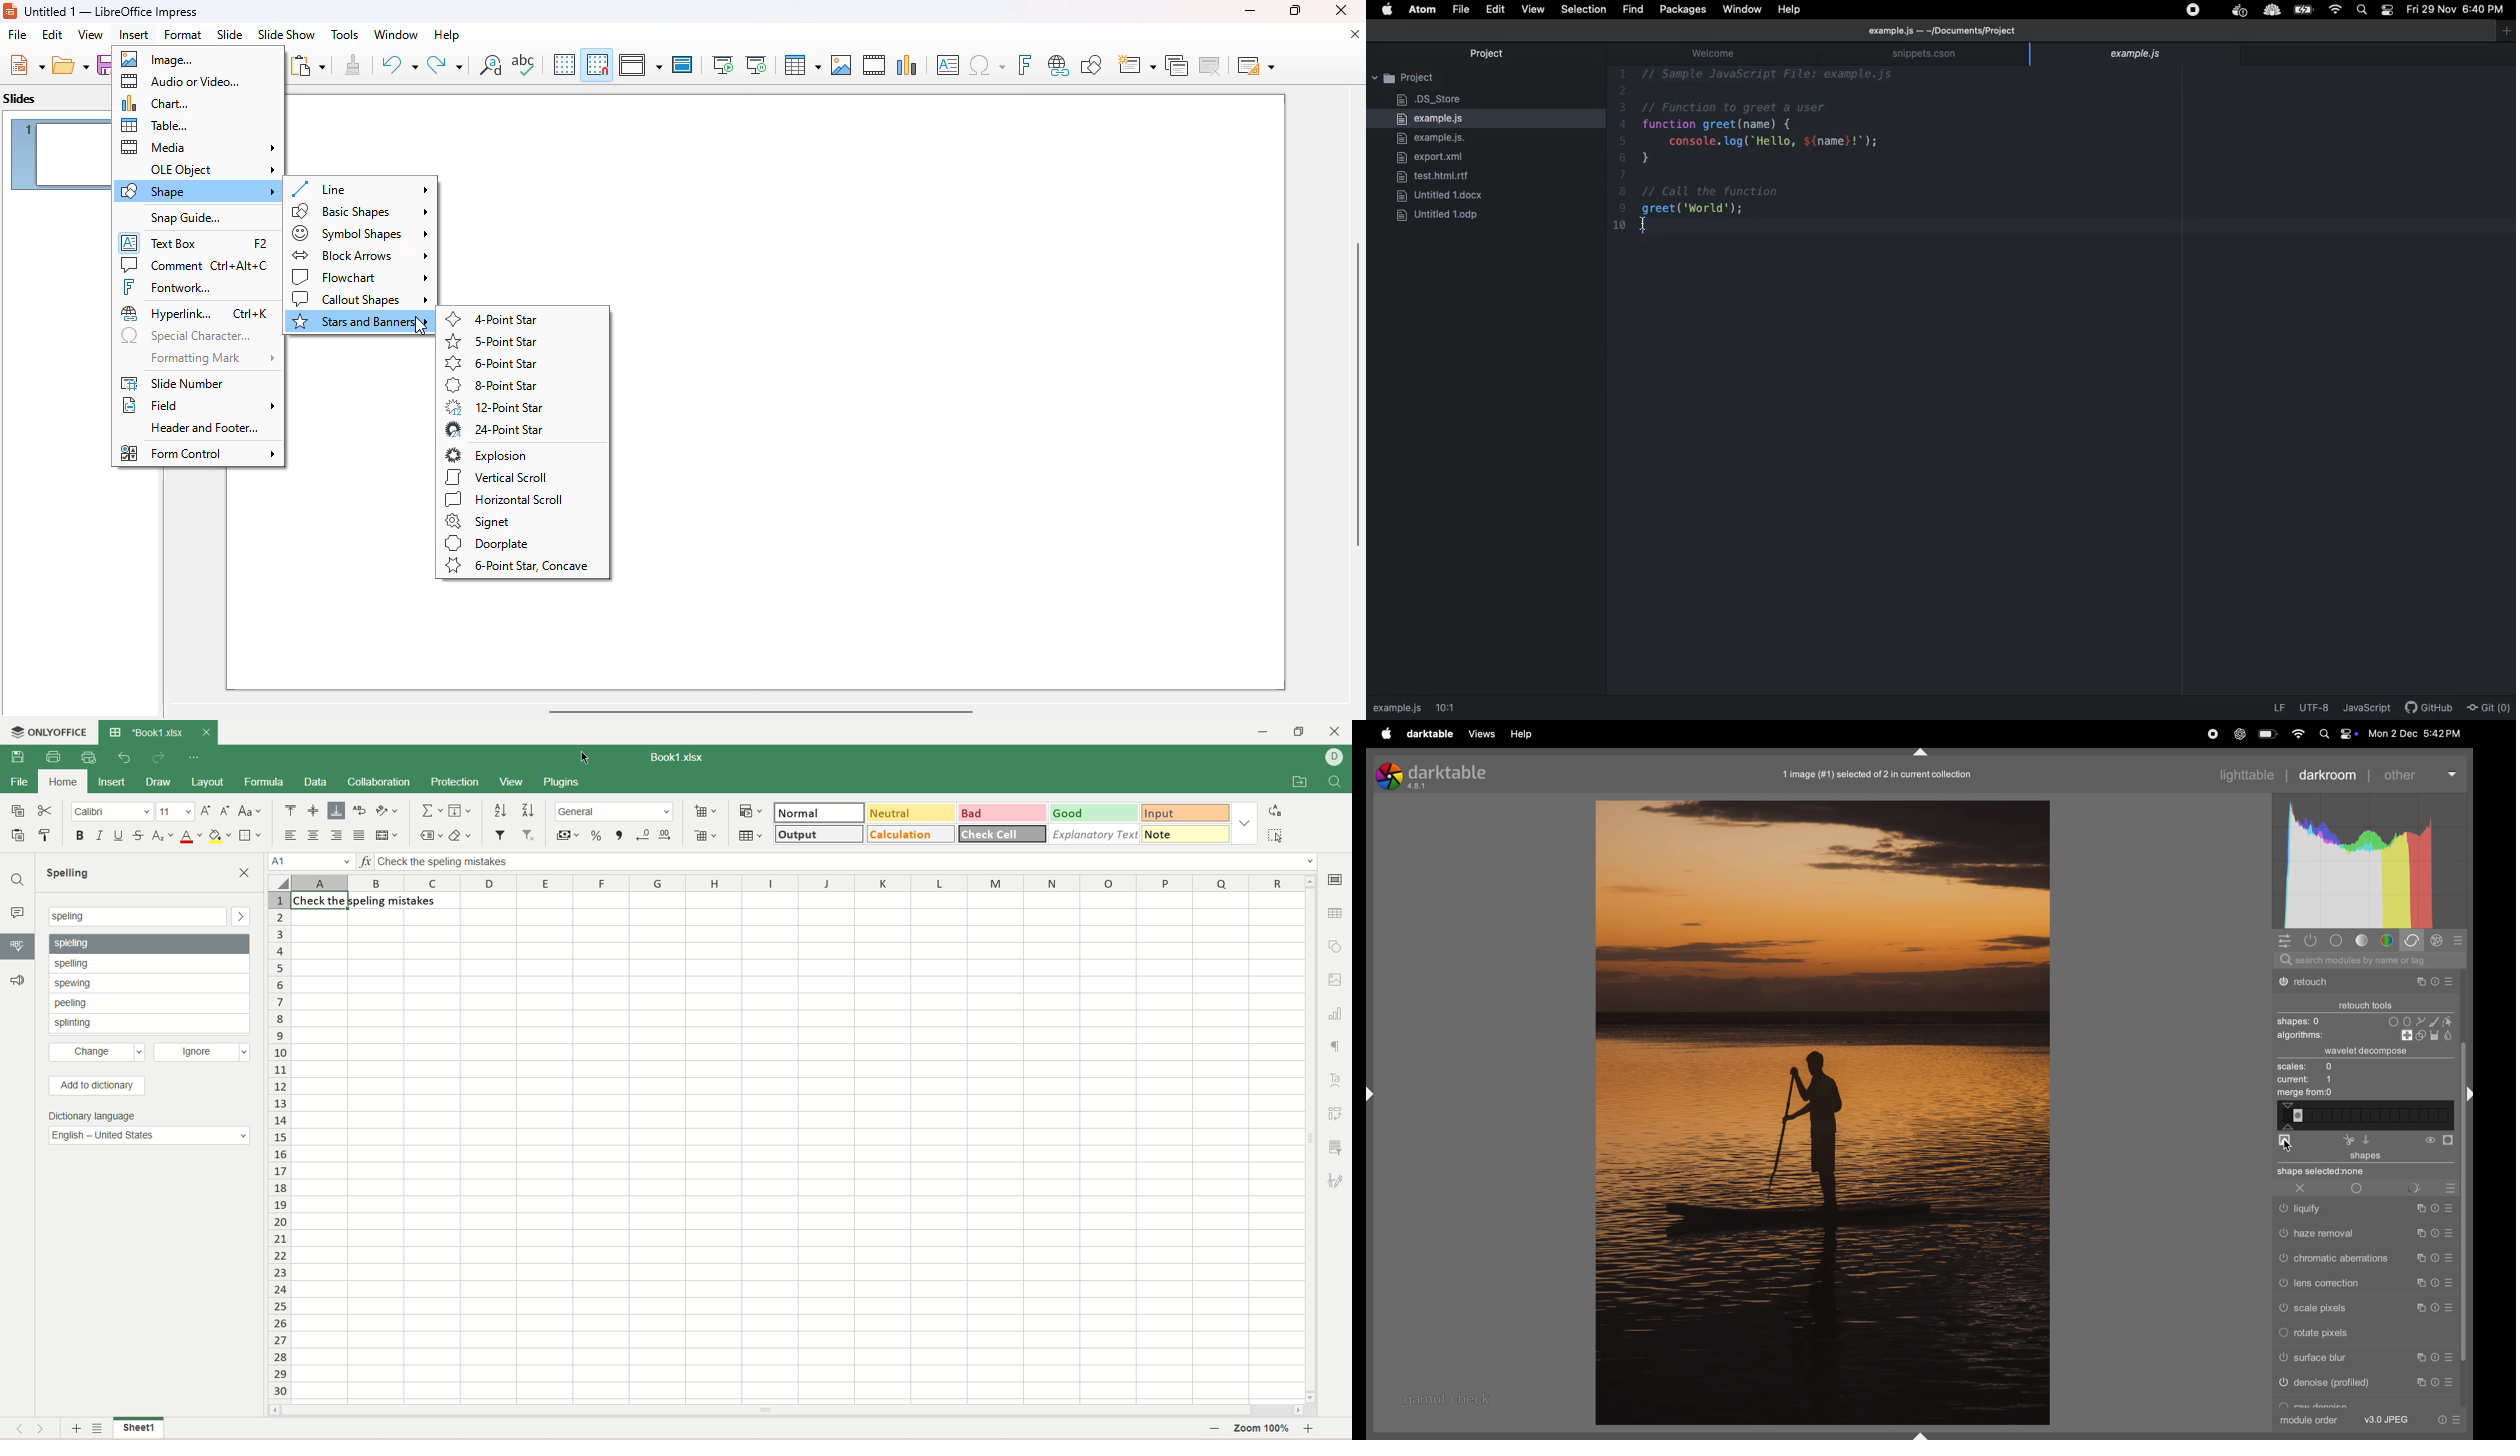 The image size is (2520, 1456). What do you see at coordinates (569, 836) in the screenshot?
I see `currency style` at bounding box center [569, 836].